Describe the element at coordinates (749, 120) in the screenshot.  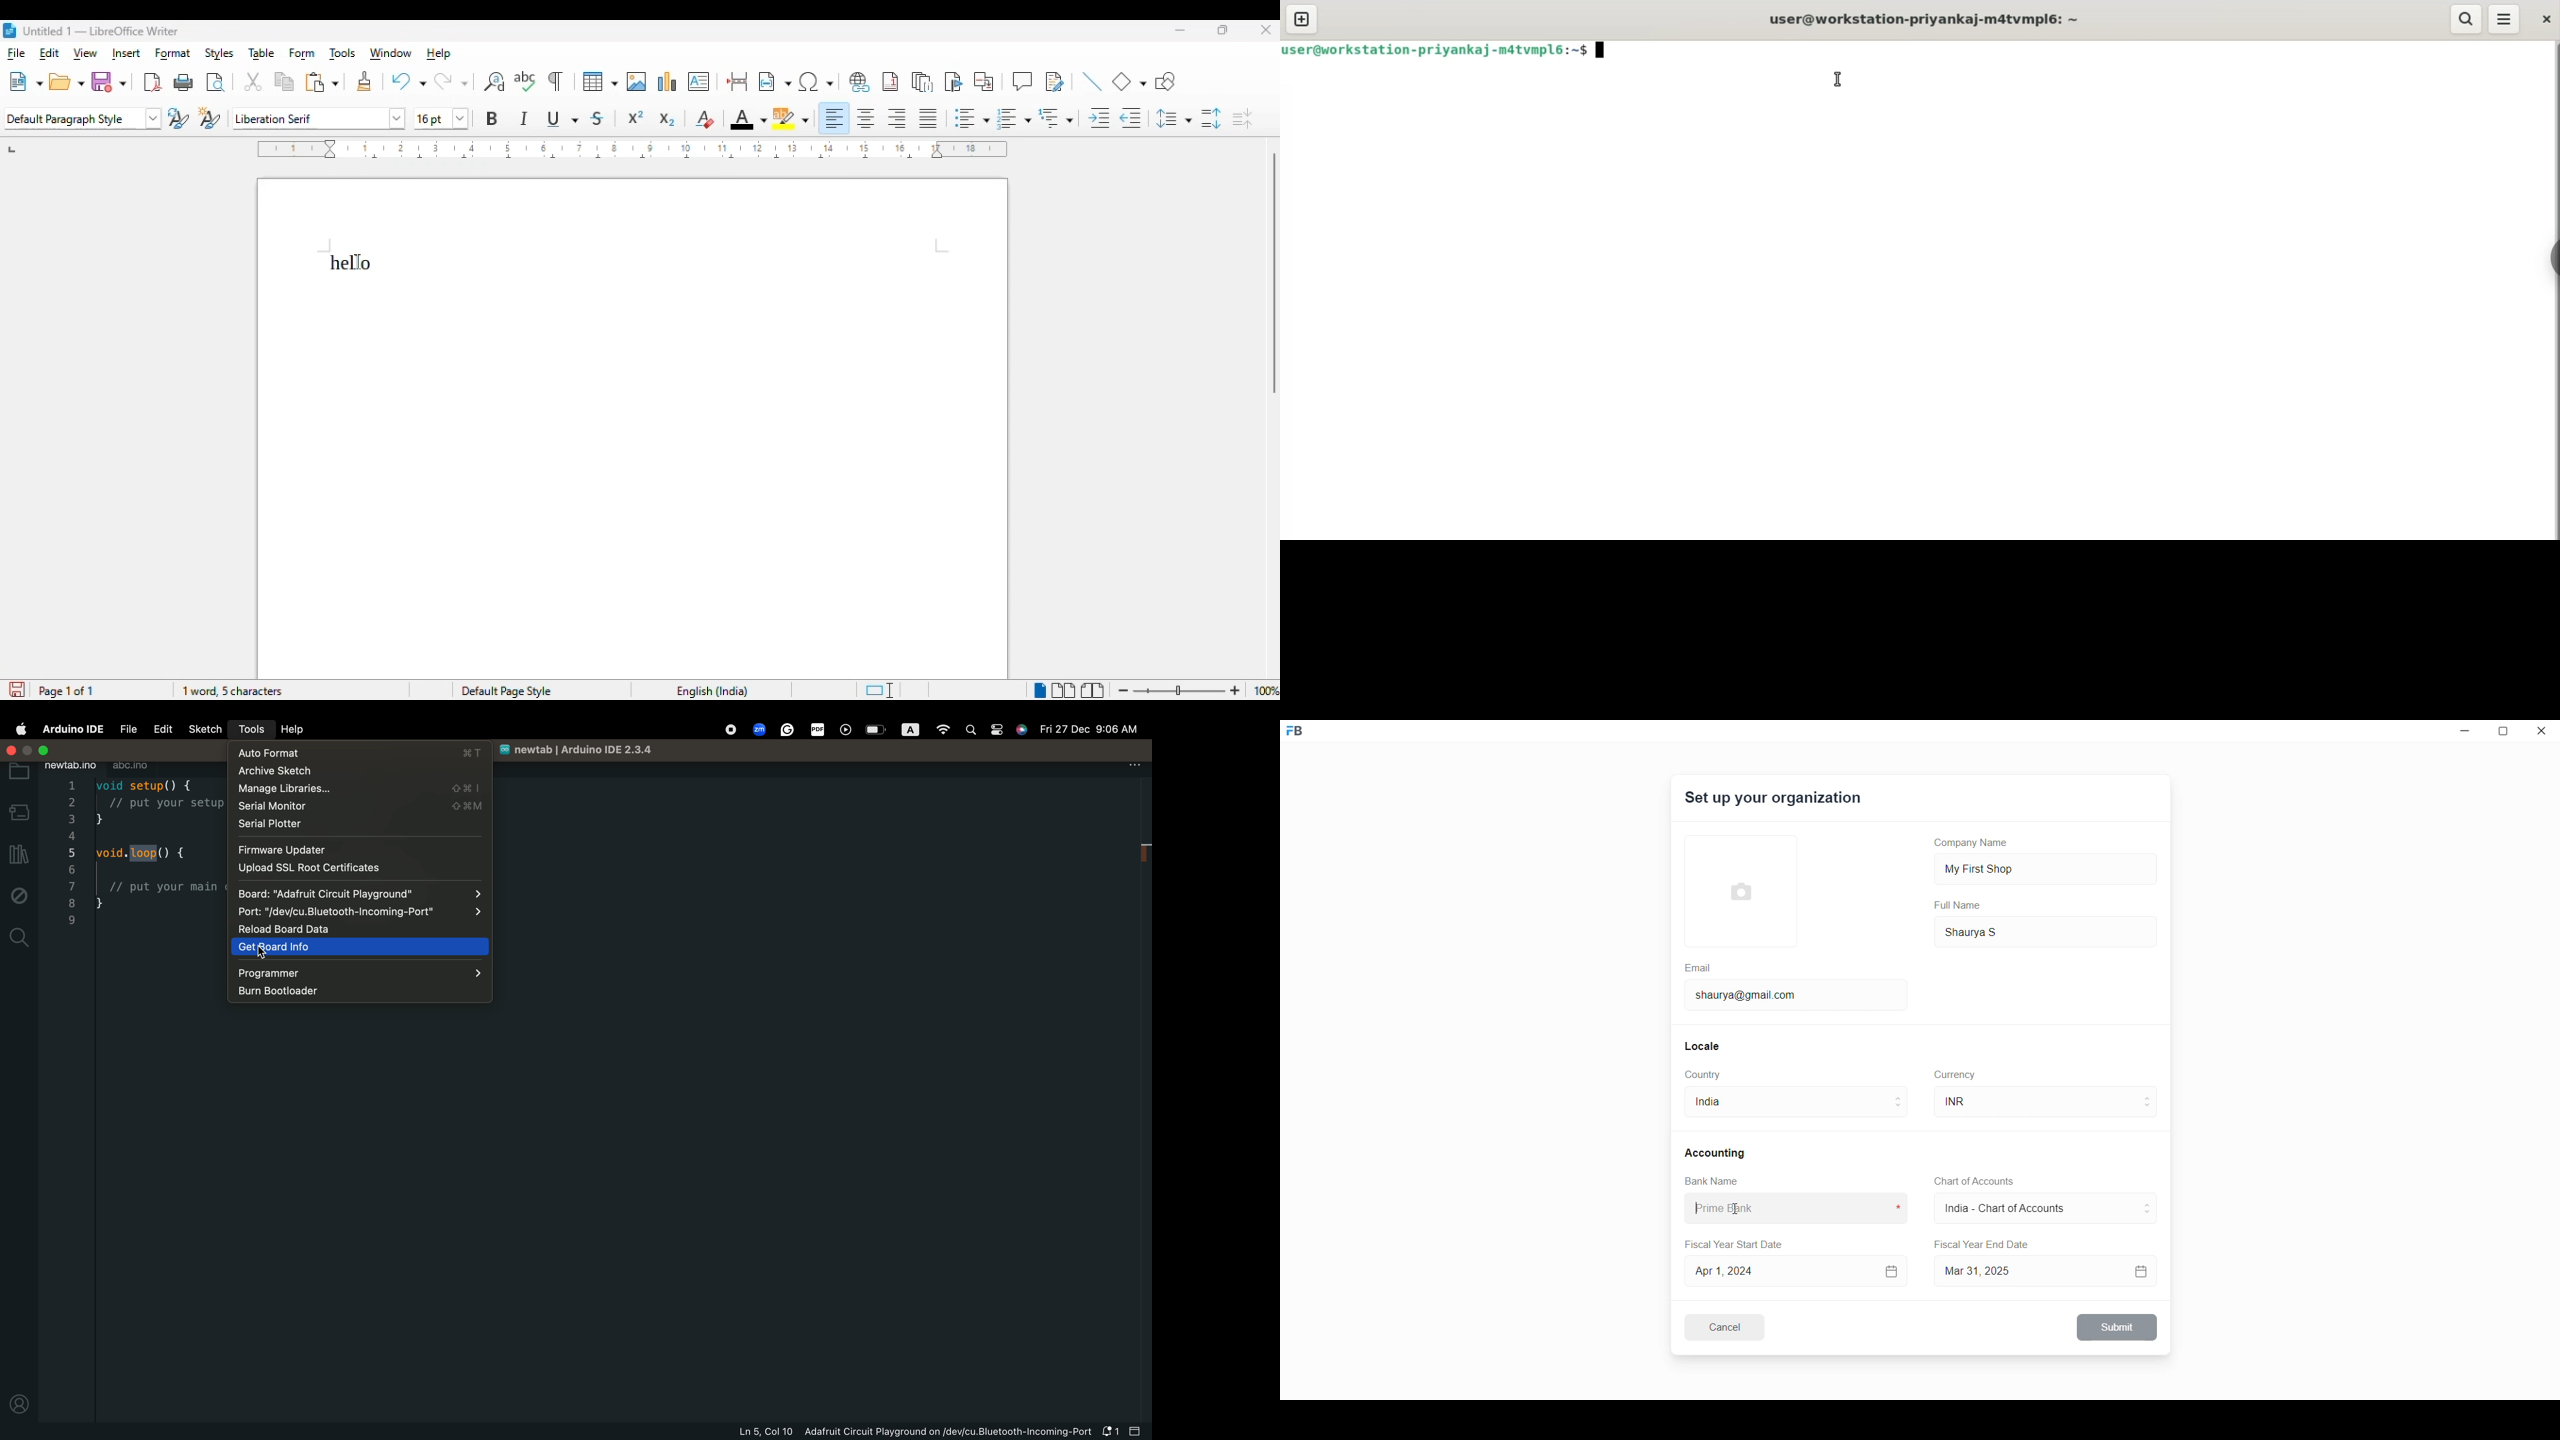
I see `font color` at that location.